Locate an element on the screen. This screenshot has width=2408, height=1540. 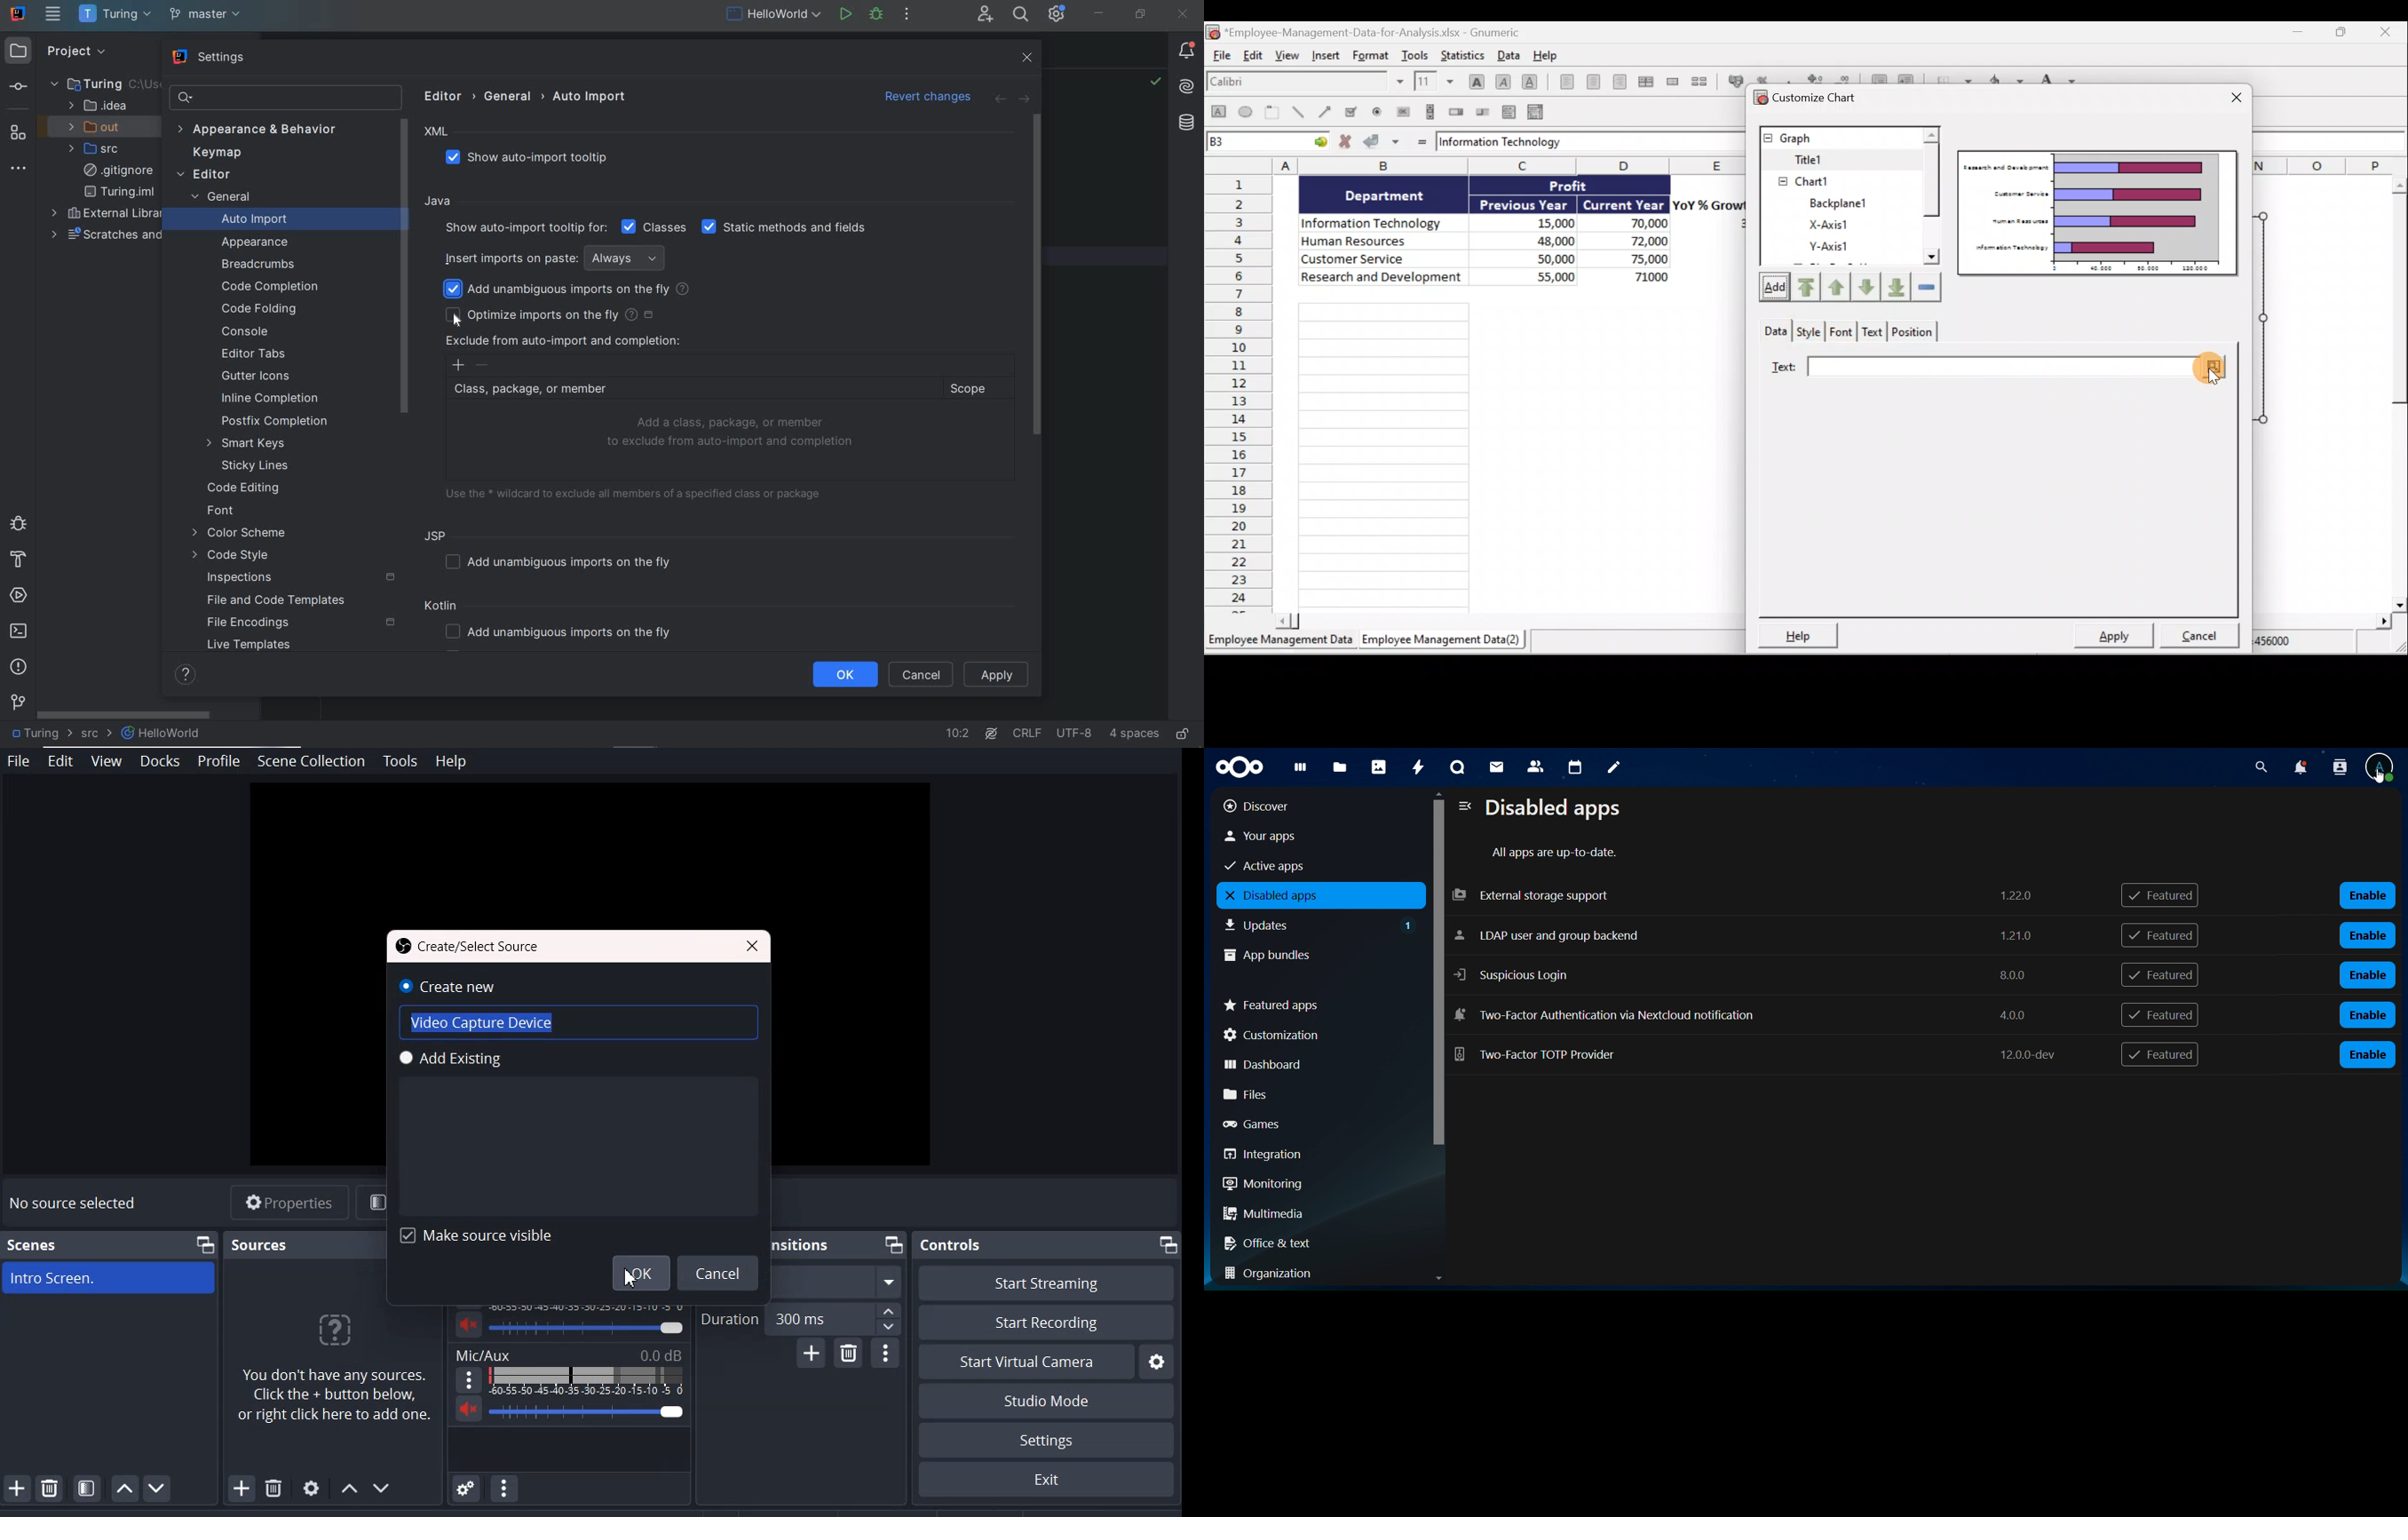
integration is located at coordinates (1312, 1155).